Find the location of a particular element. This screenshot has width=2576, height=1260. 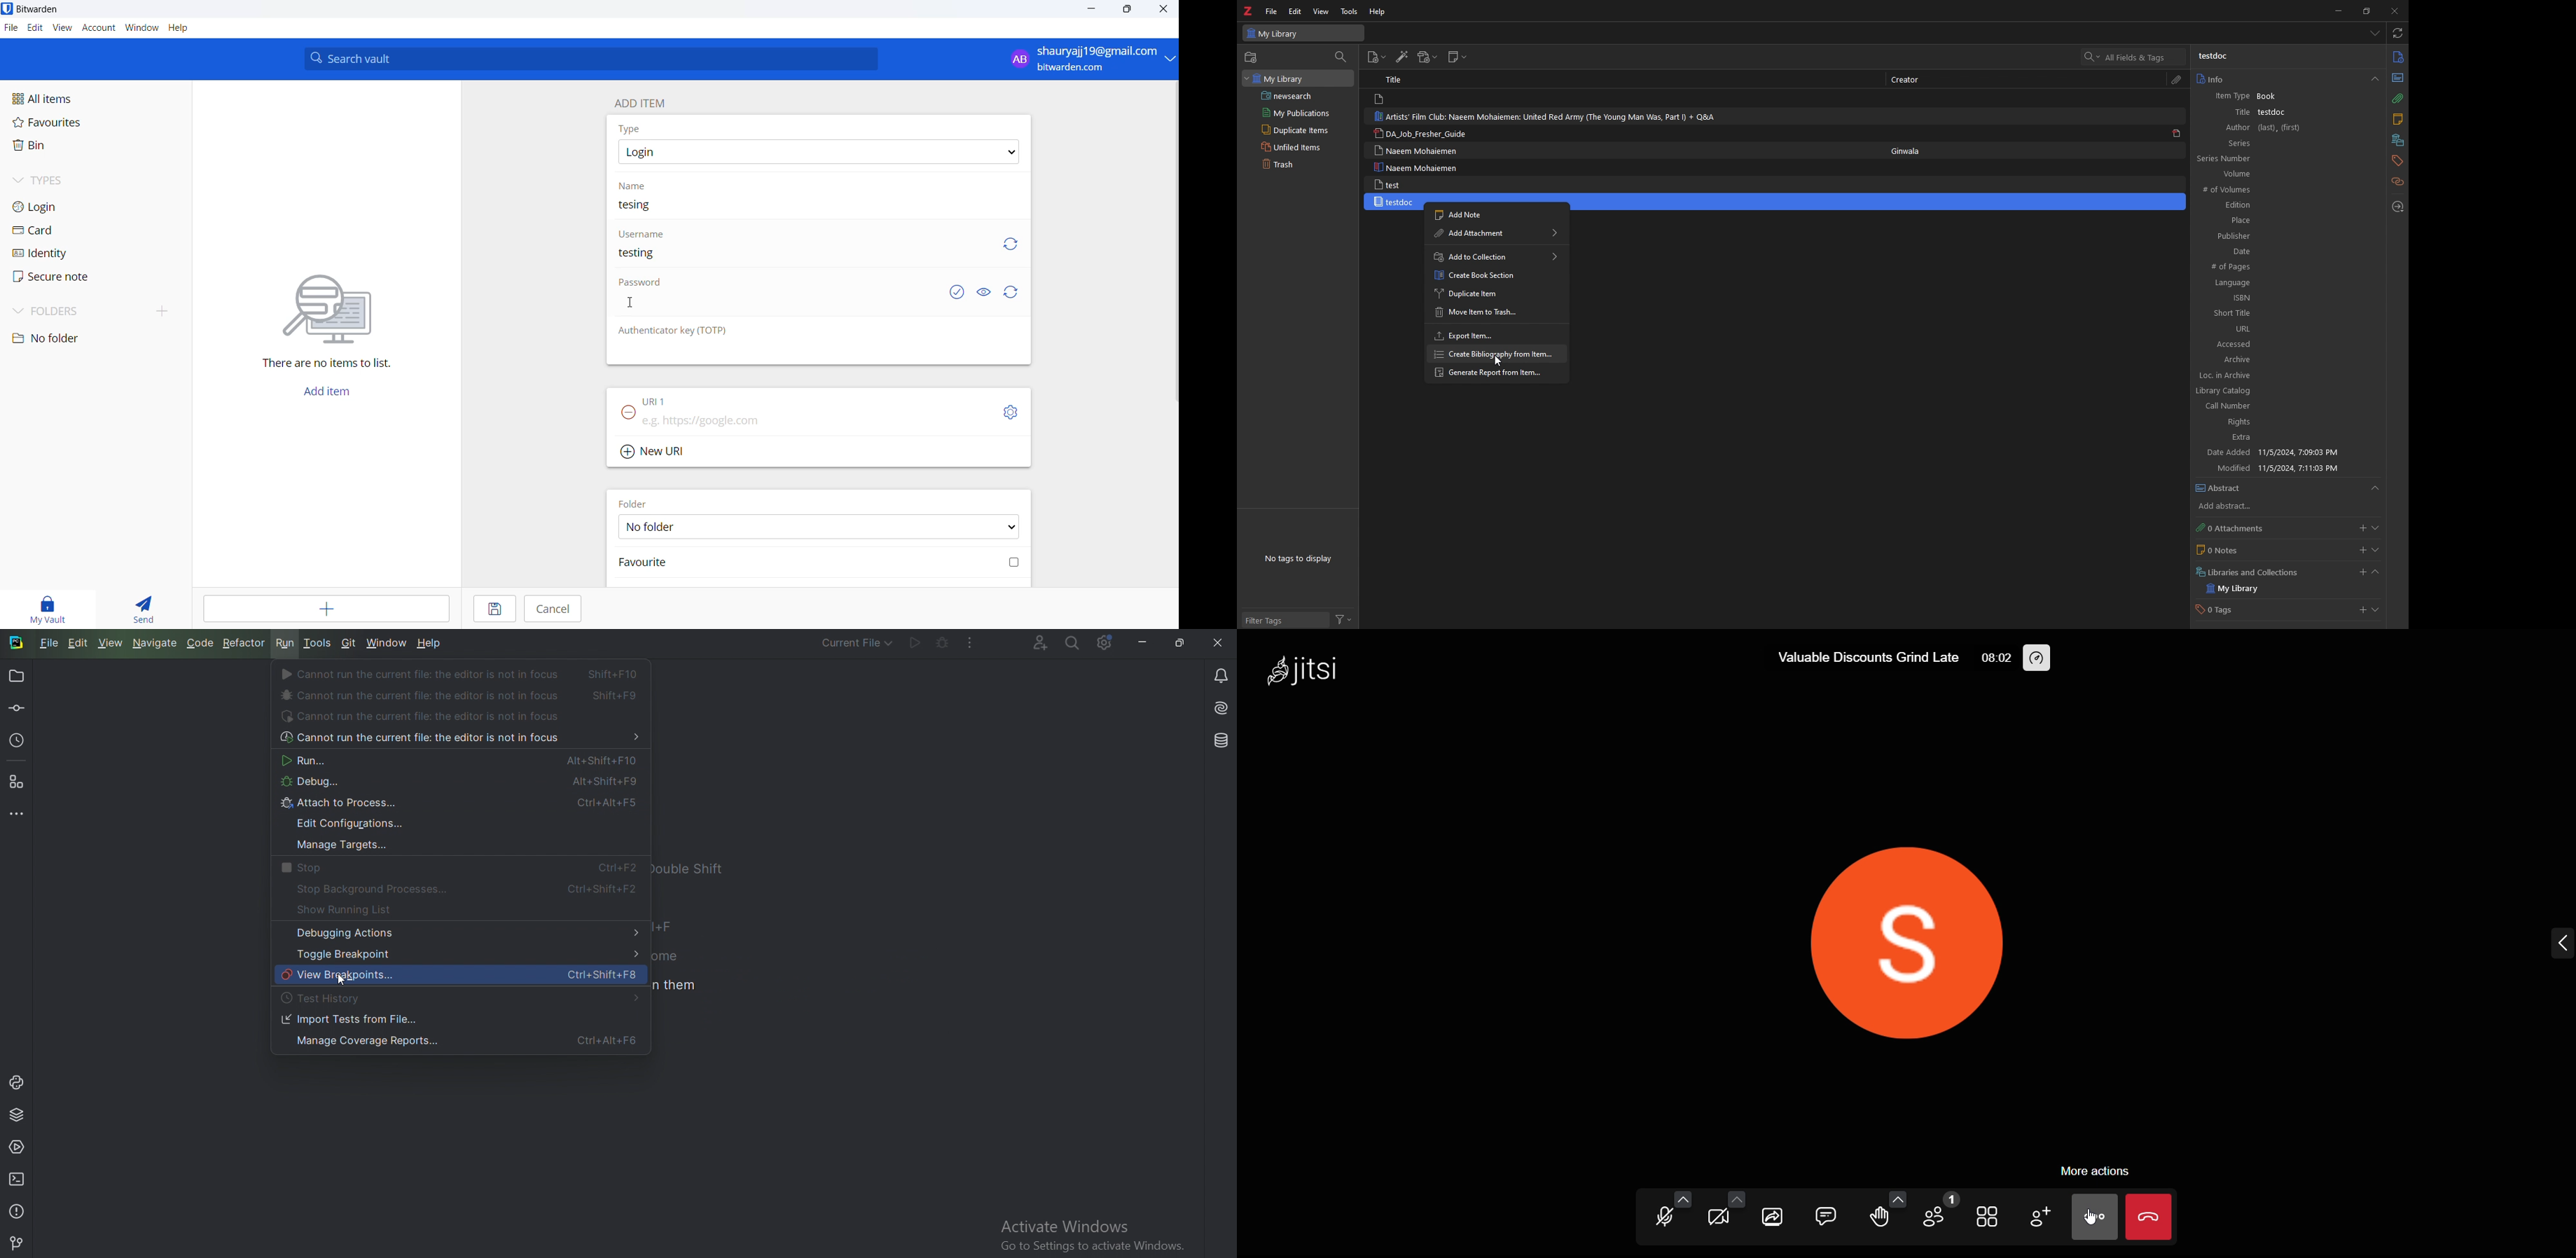

Edit is located at coordinates (35, 28).